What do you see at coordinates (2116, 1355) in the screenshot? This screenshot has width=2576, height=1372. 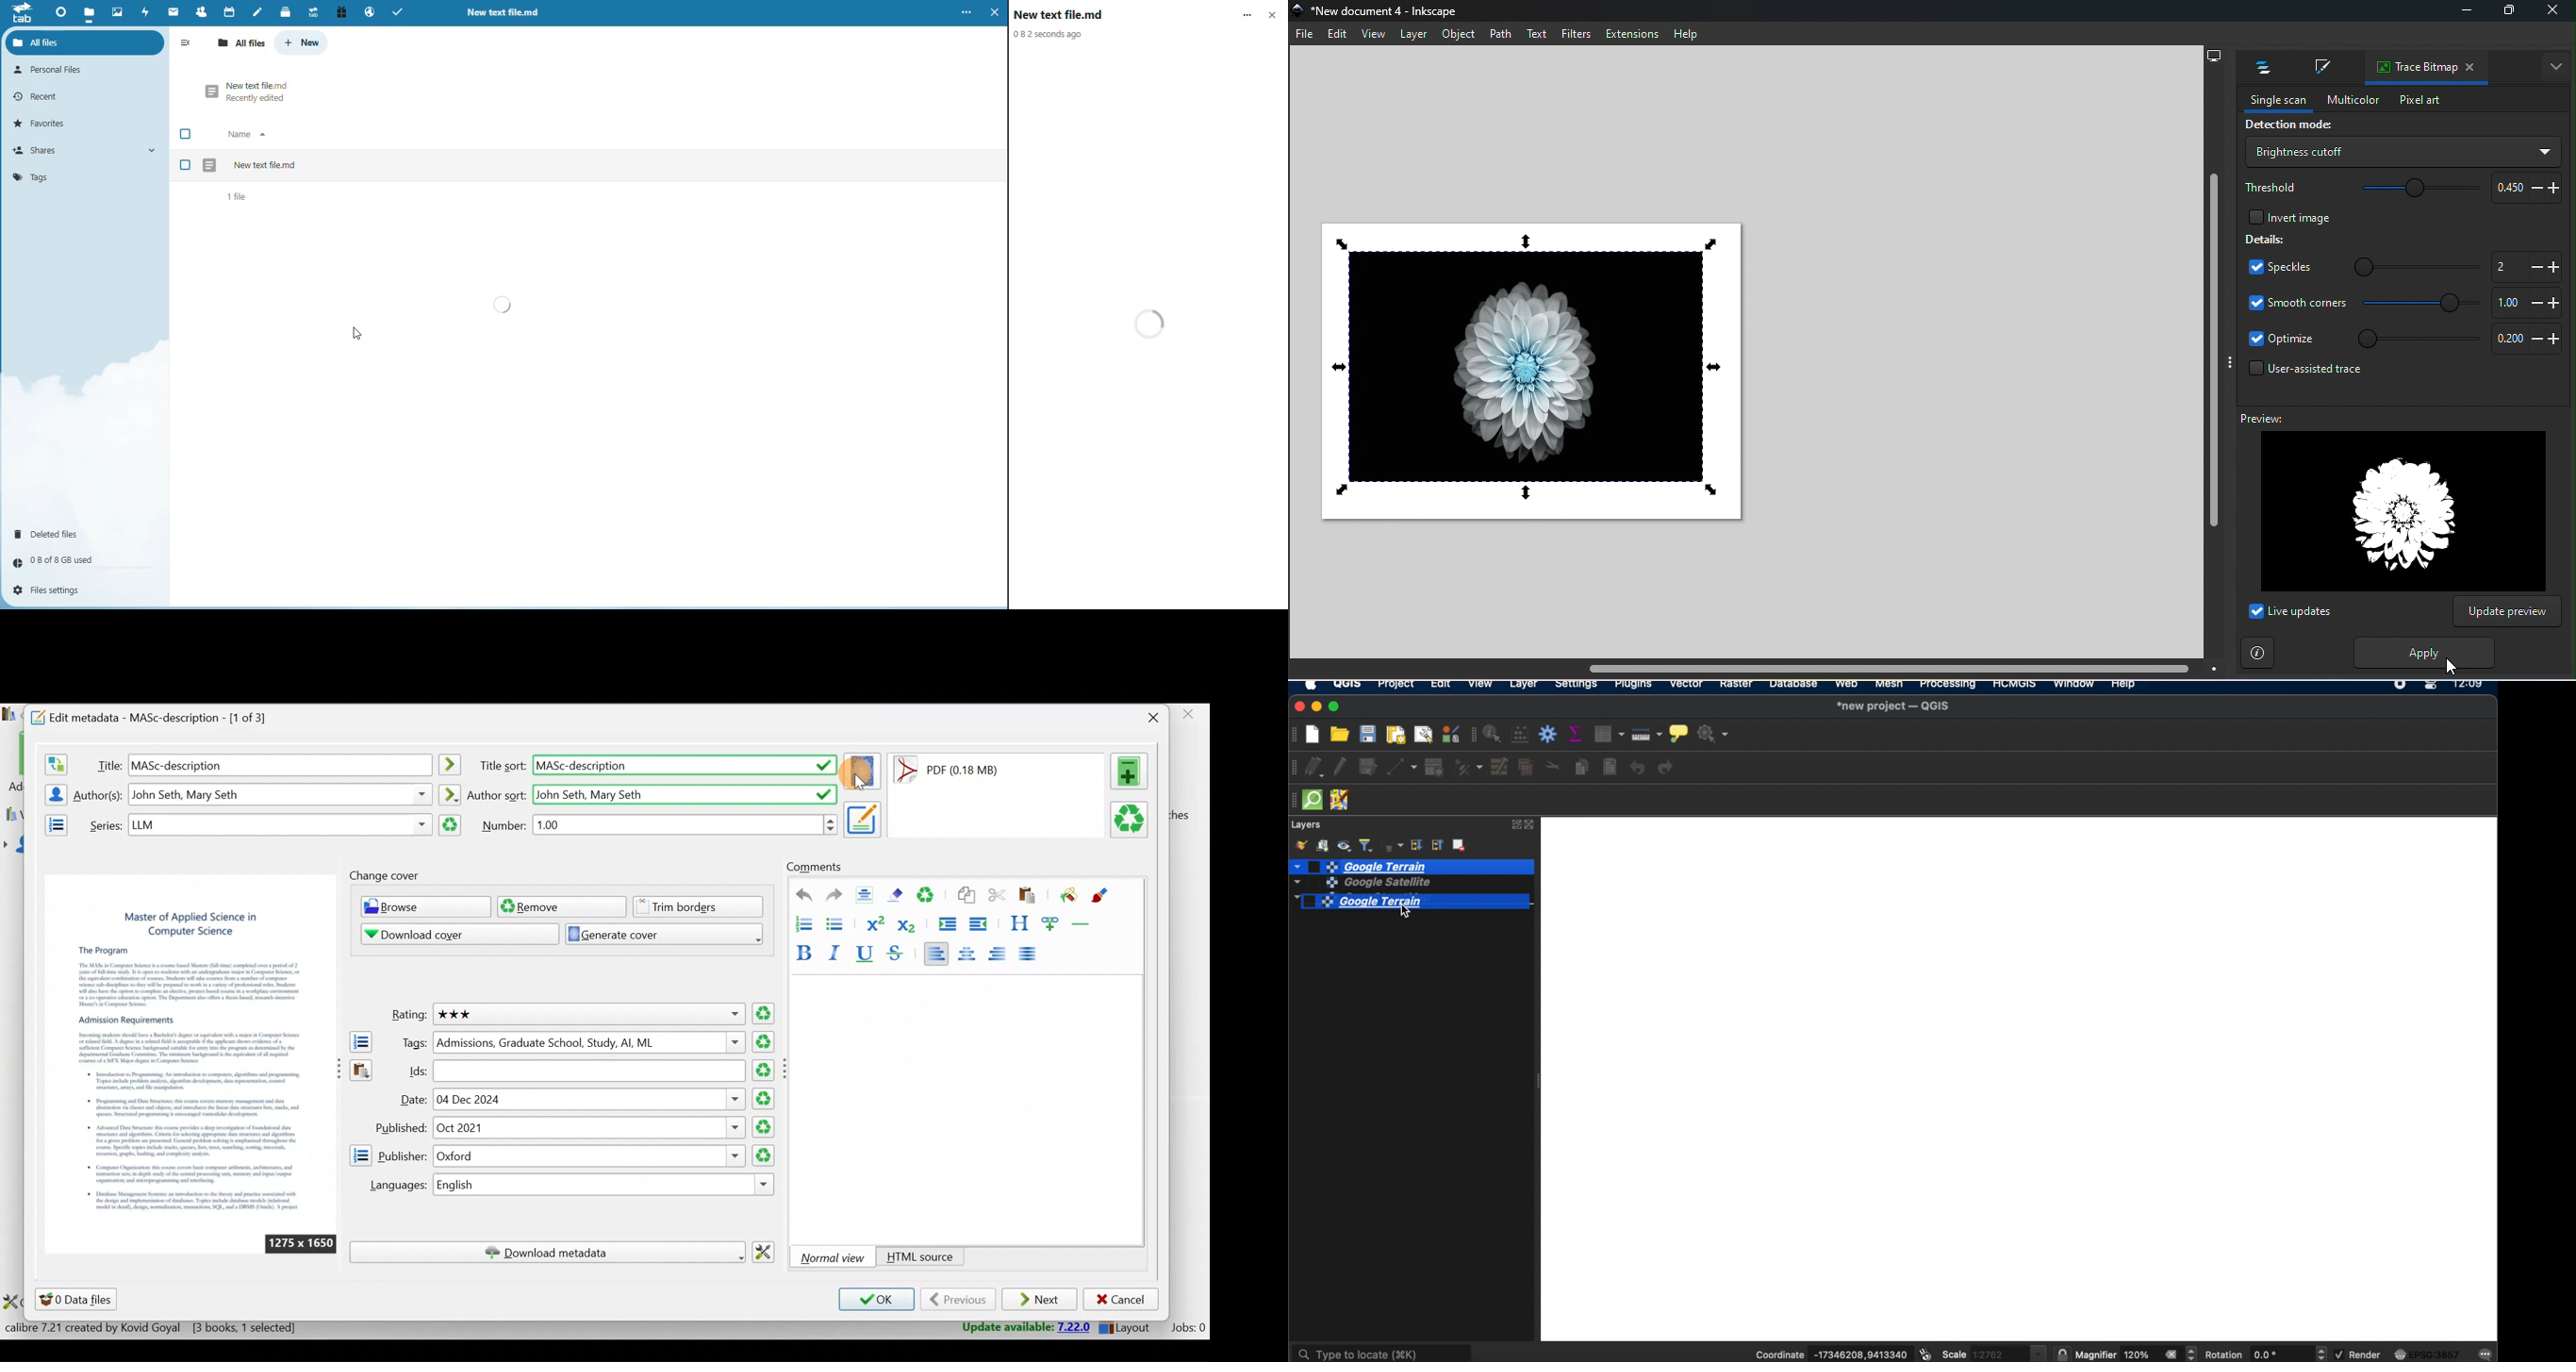 I see `magnifier 120%` at bounding box center [2116, 1355].